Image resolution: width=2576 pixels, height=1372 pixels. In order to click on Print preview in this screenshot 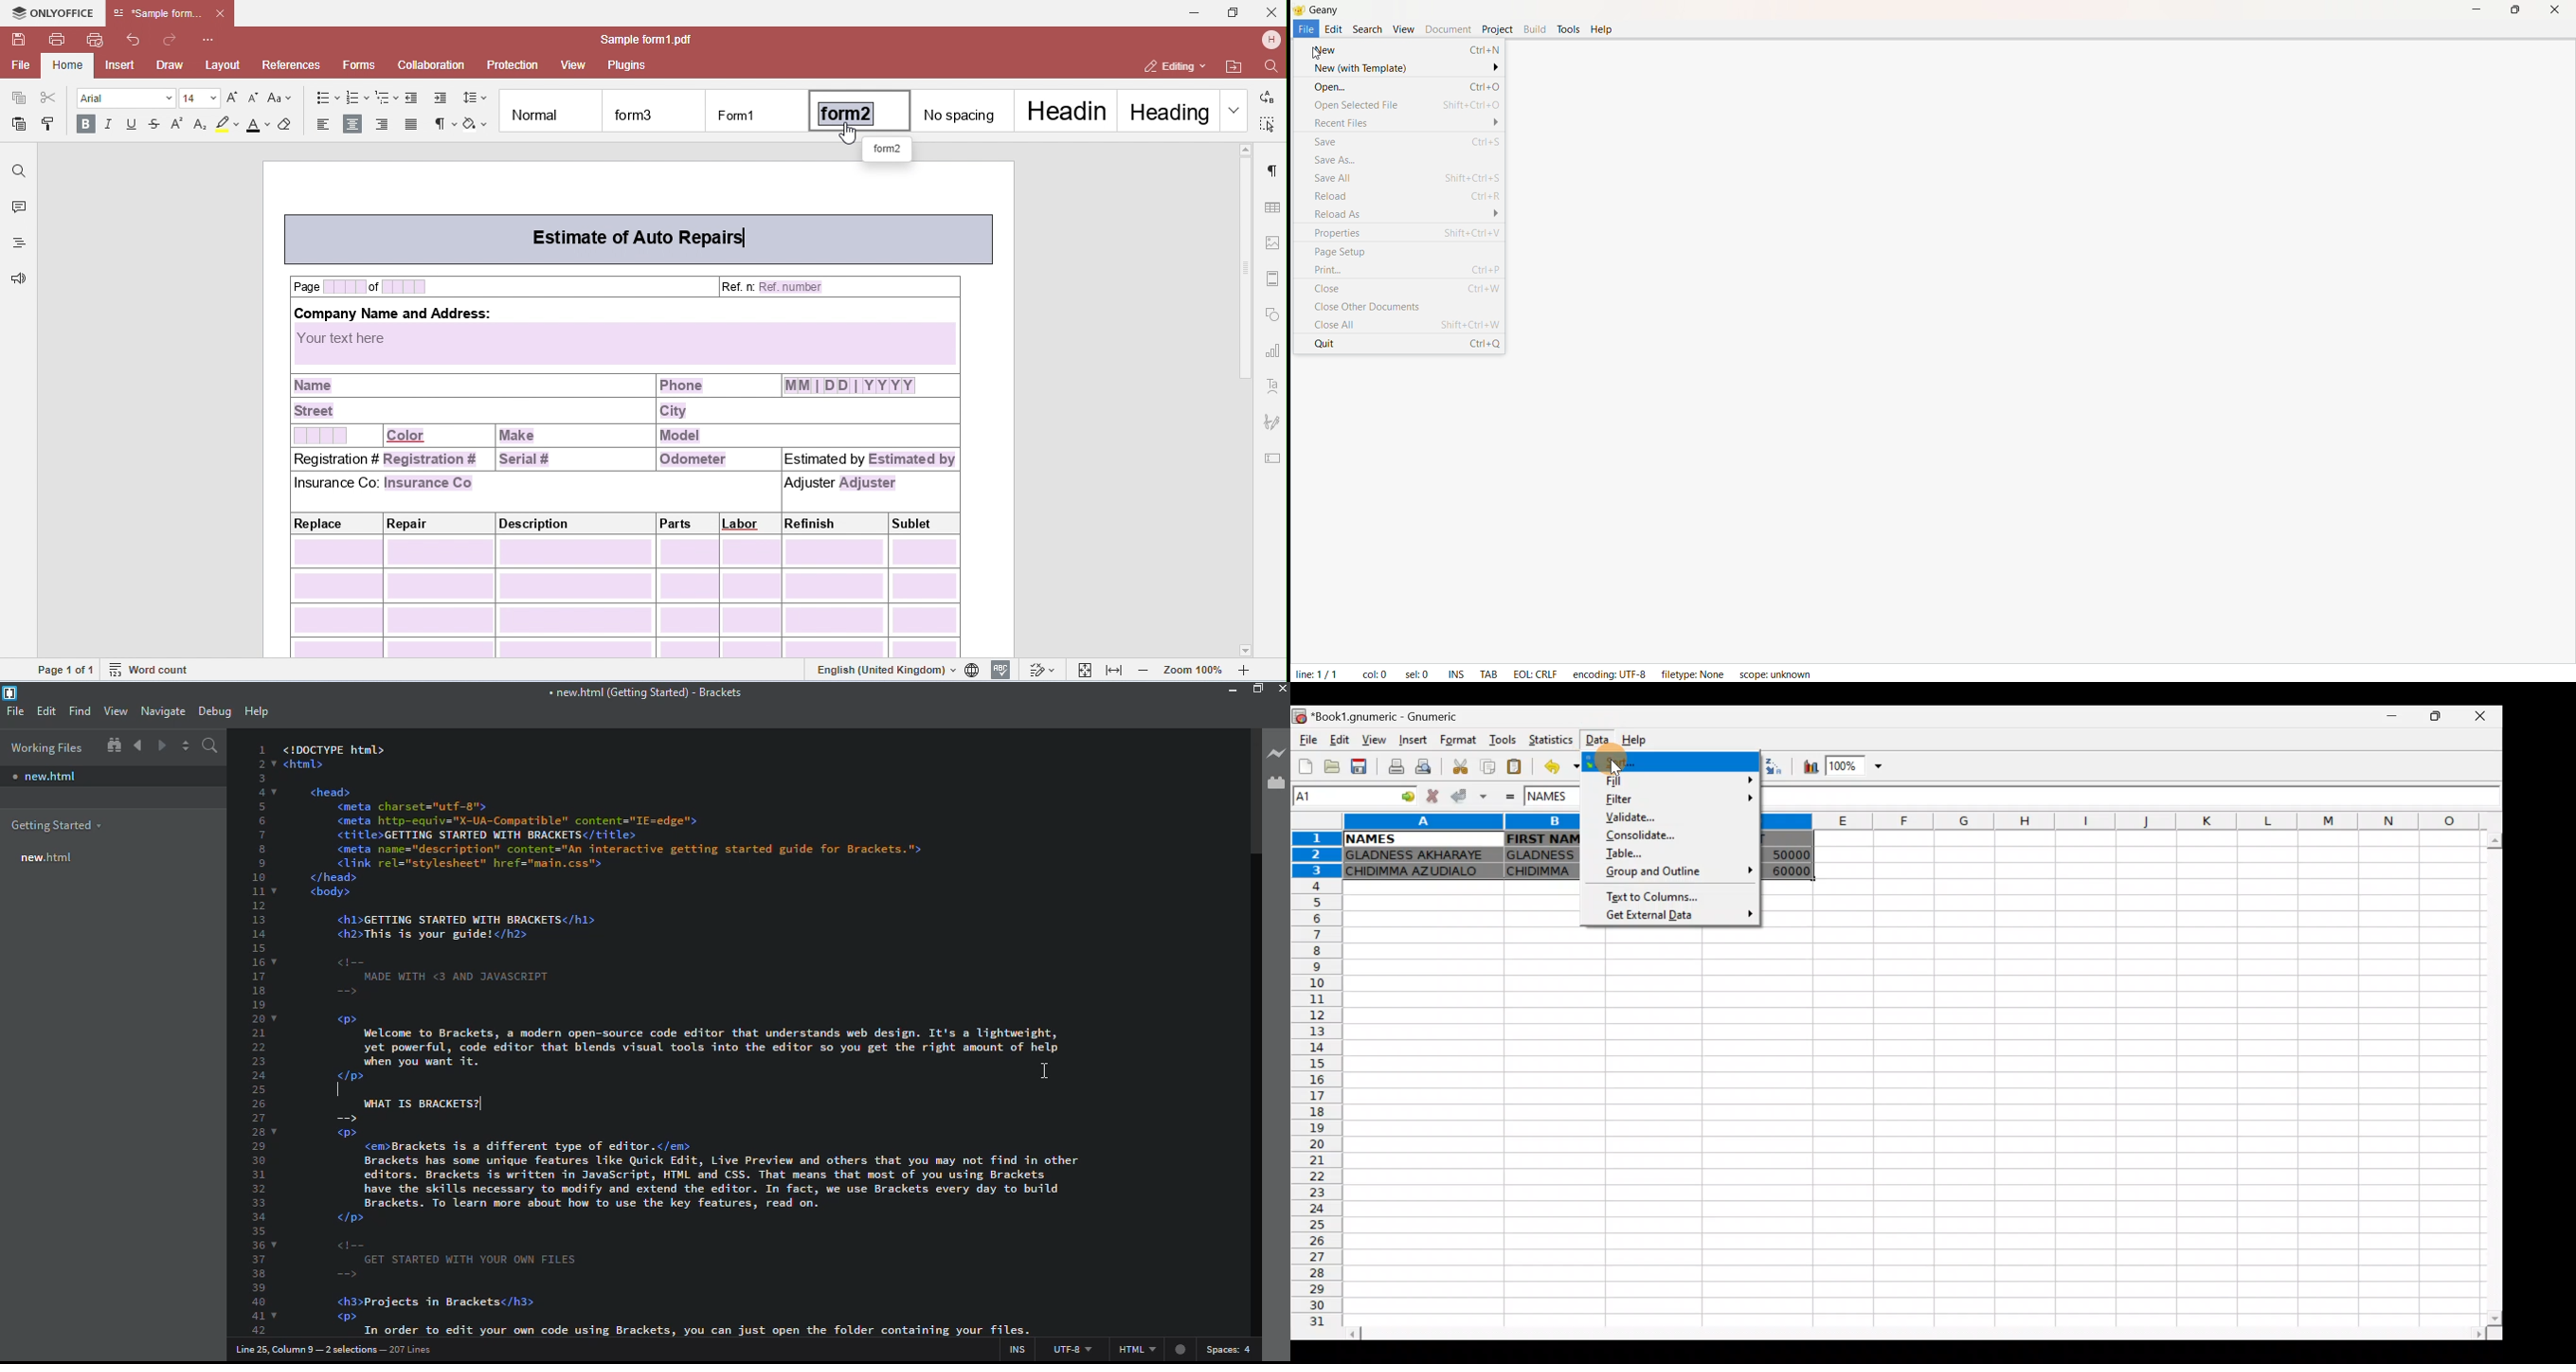, I will do `click(1426, 765)`.